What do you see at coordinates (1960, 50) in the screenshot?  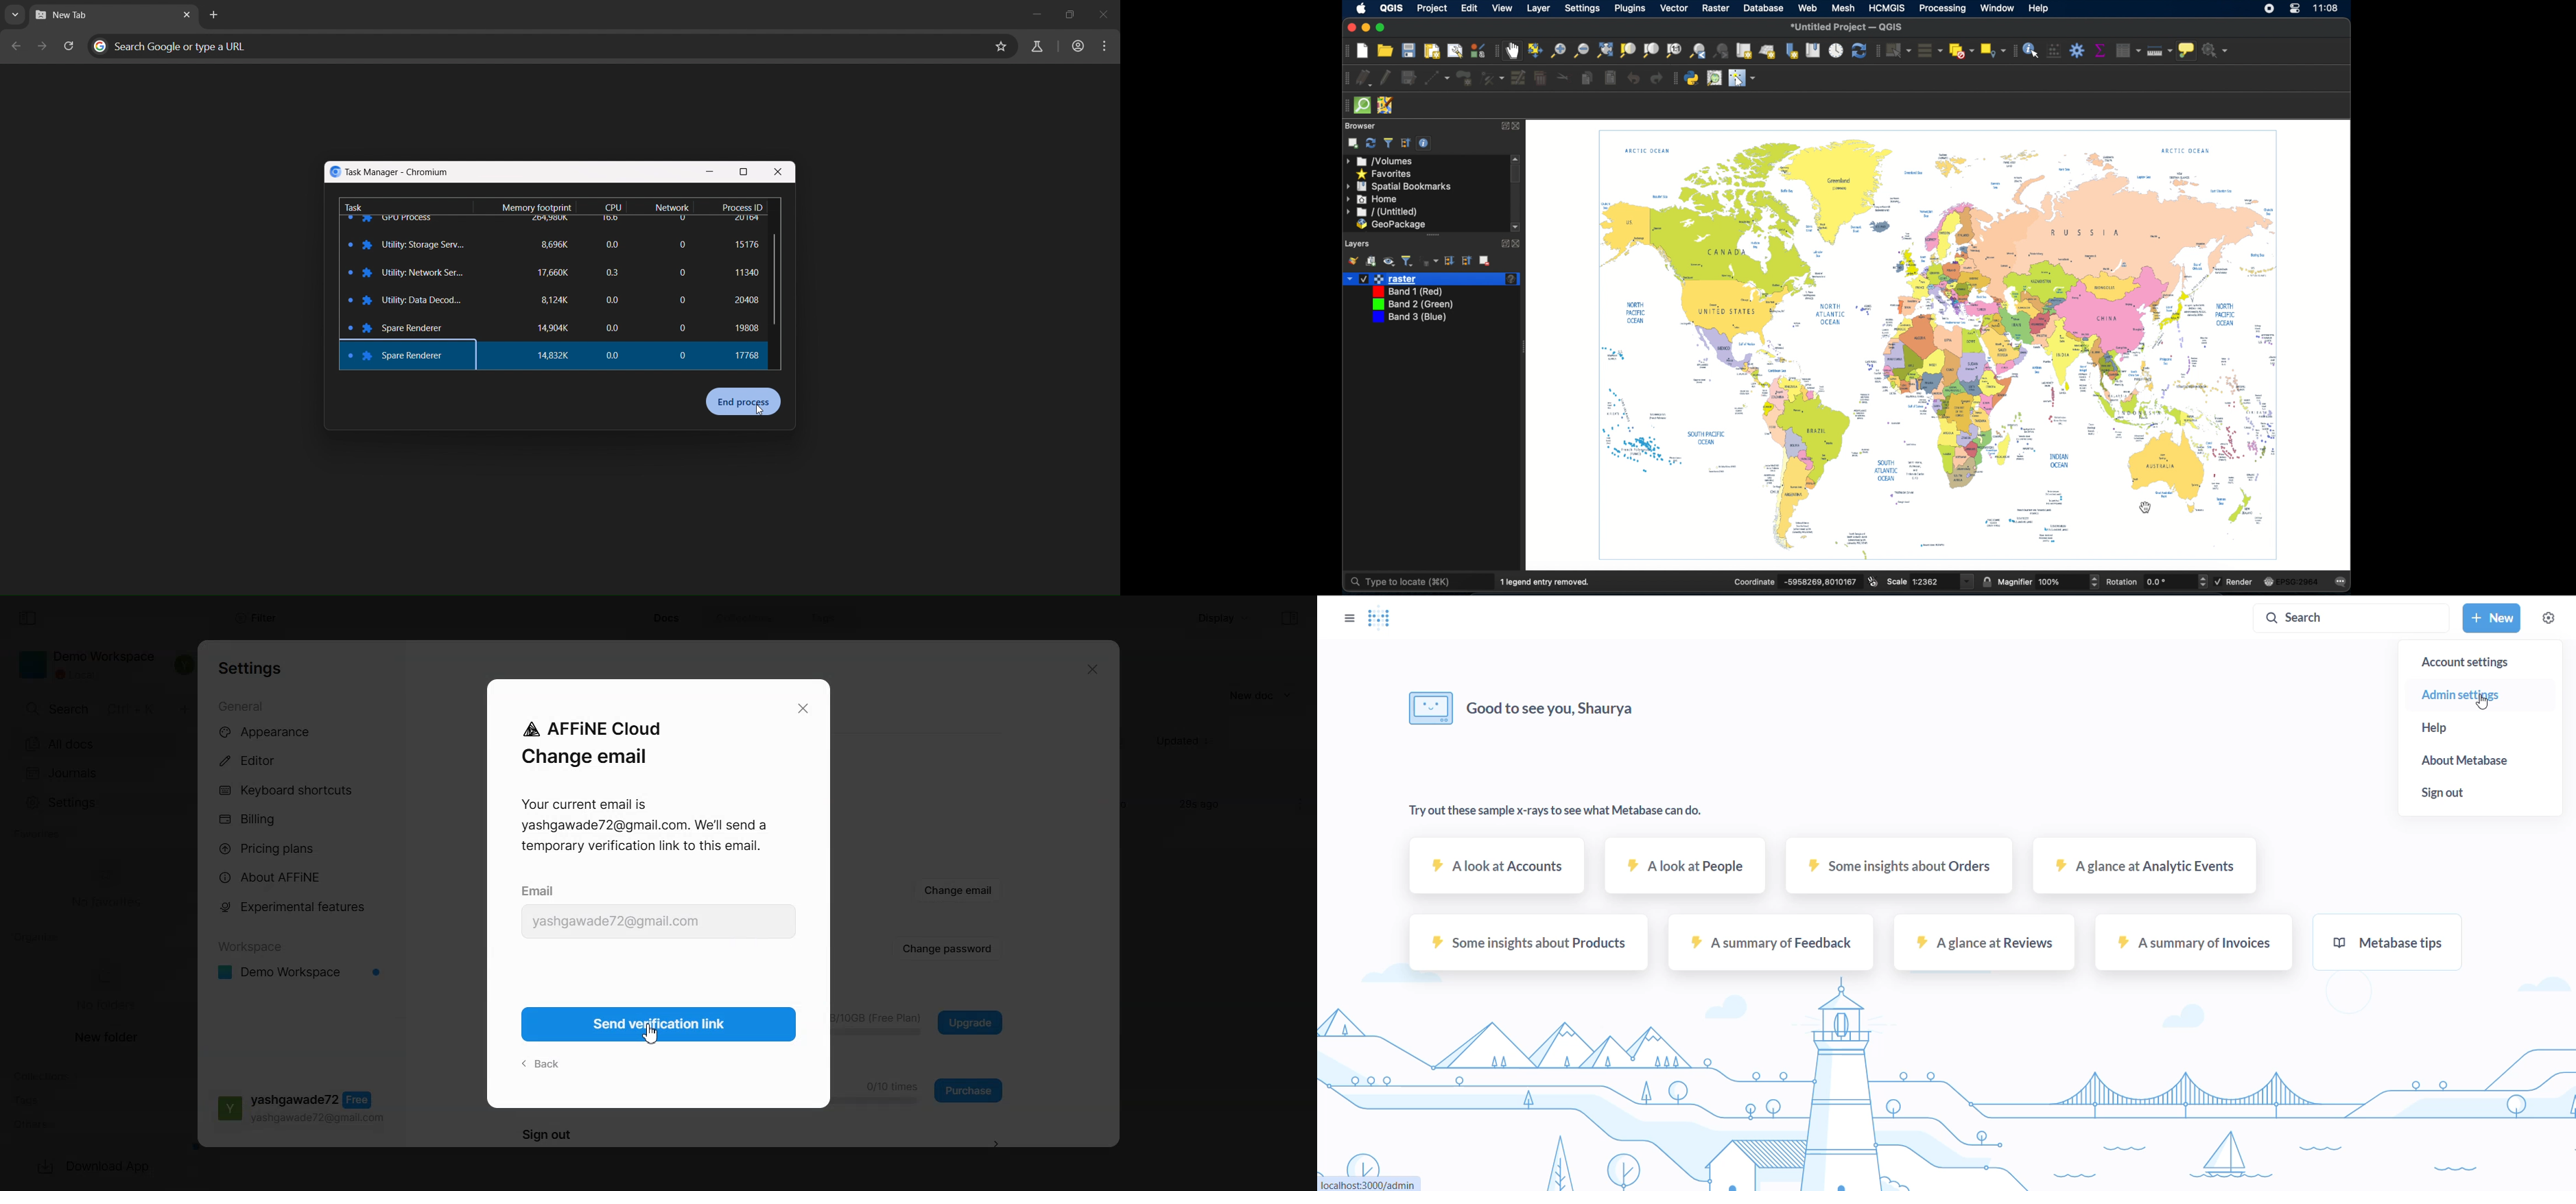 I see `deselect features from all layers` at bounding box center [1960, 50].